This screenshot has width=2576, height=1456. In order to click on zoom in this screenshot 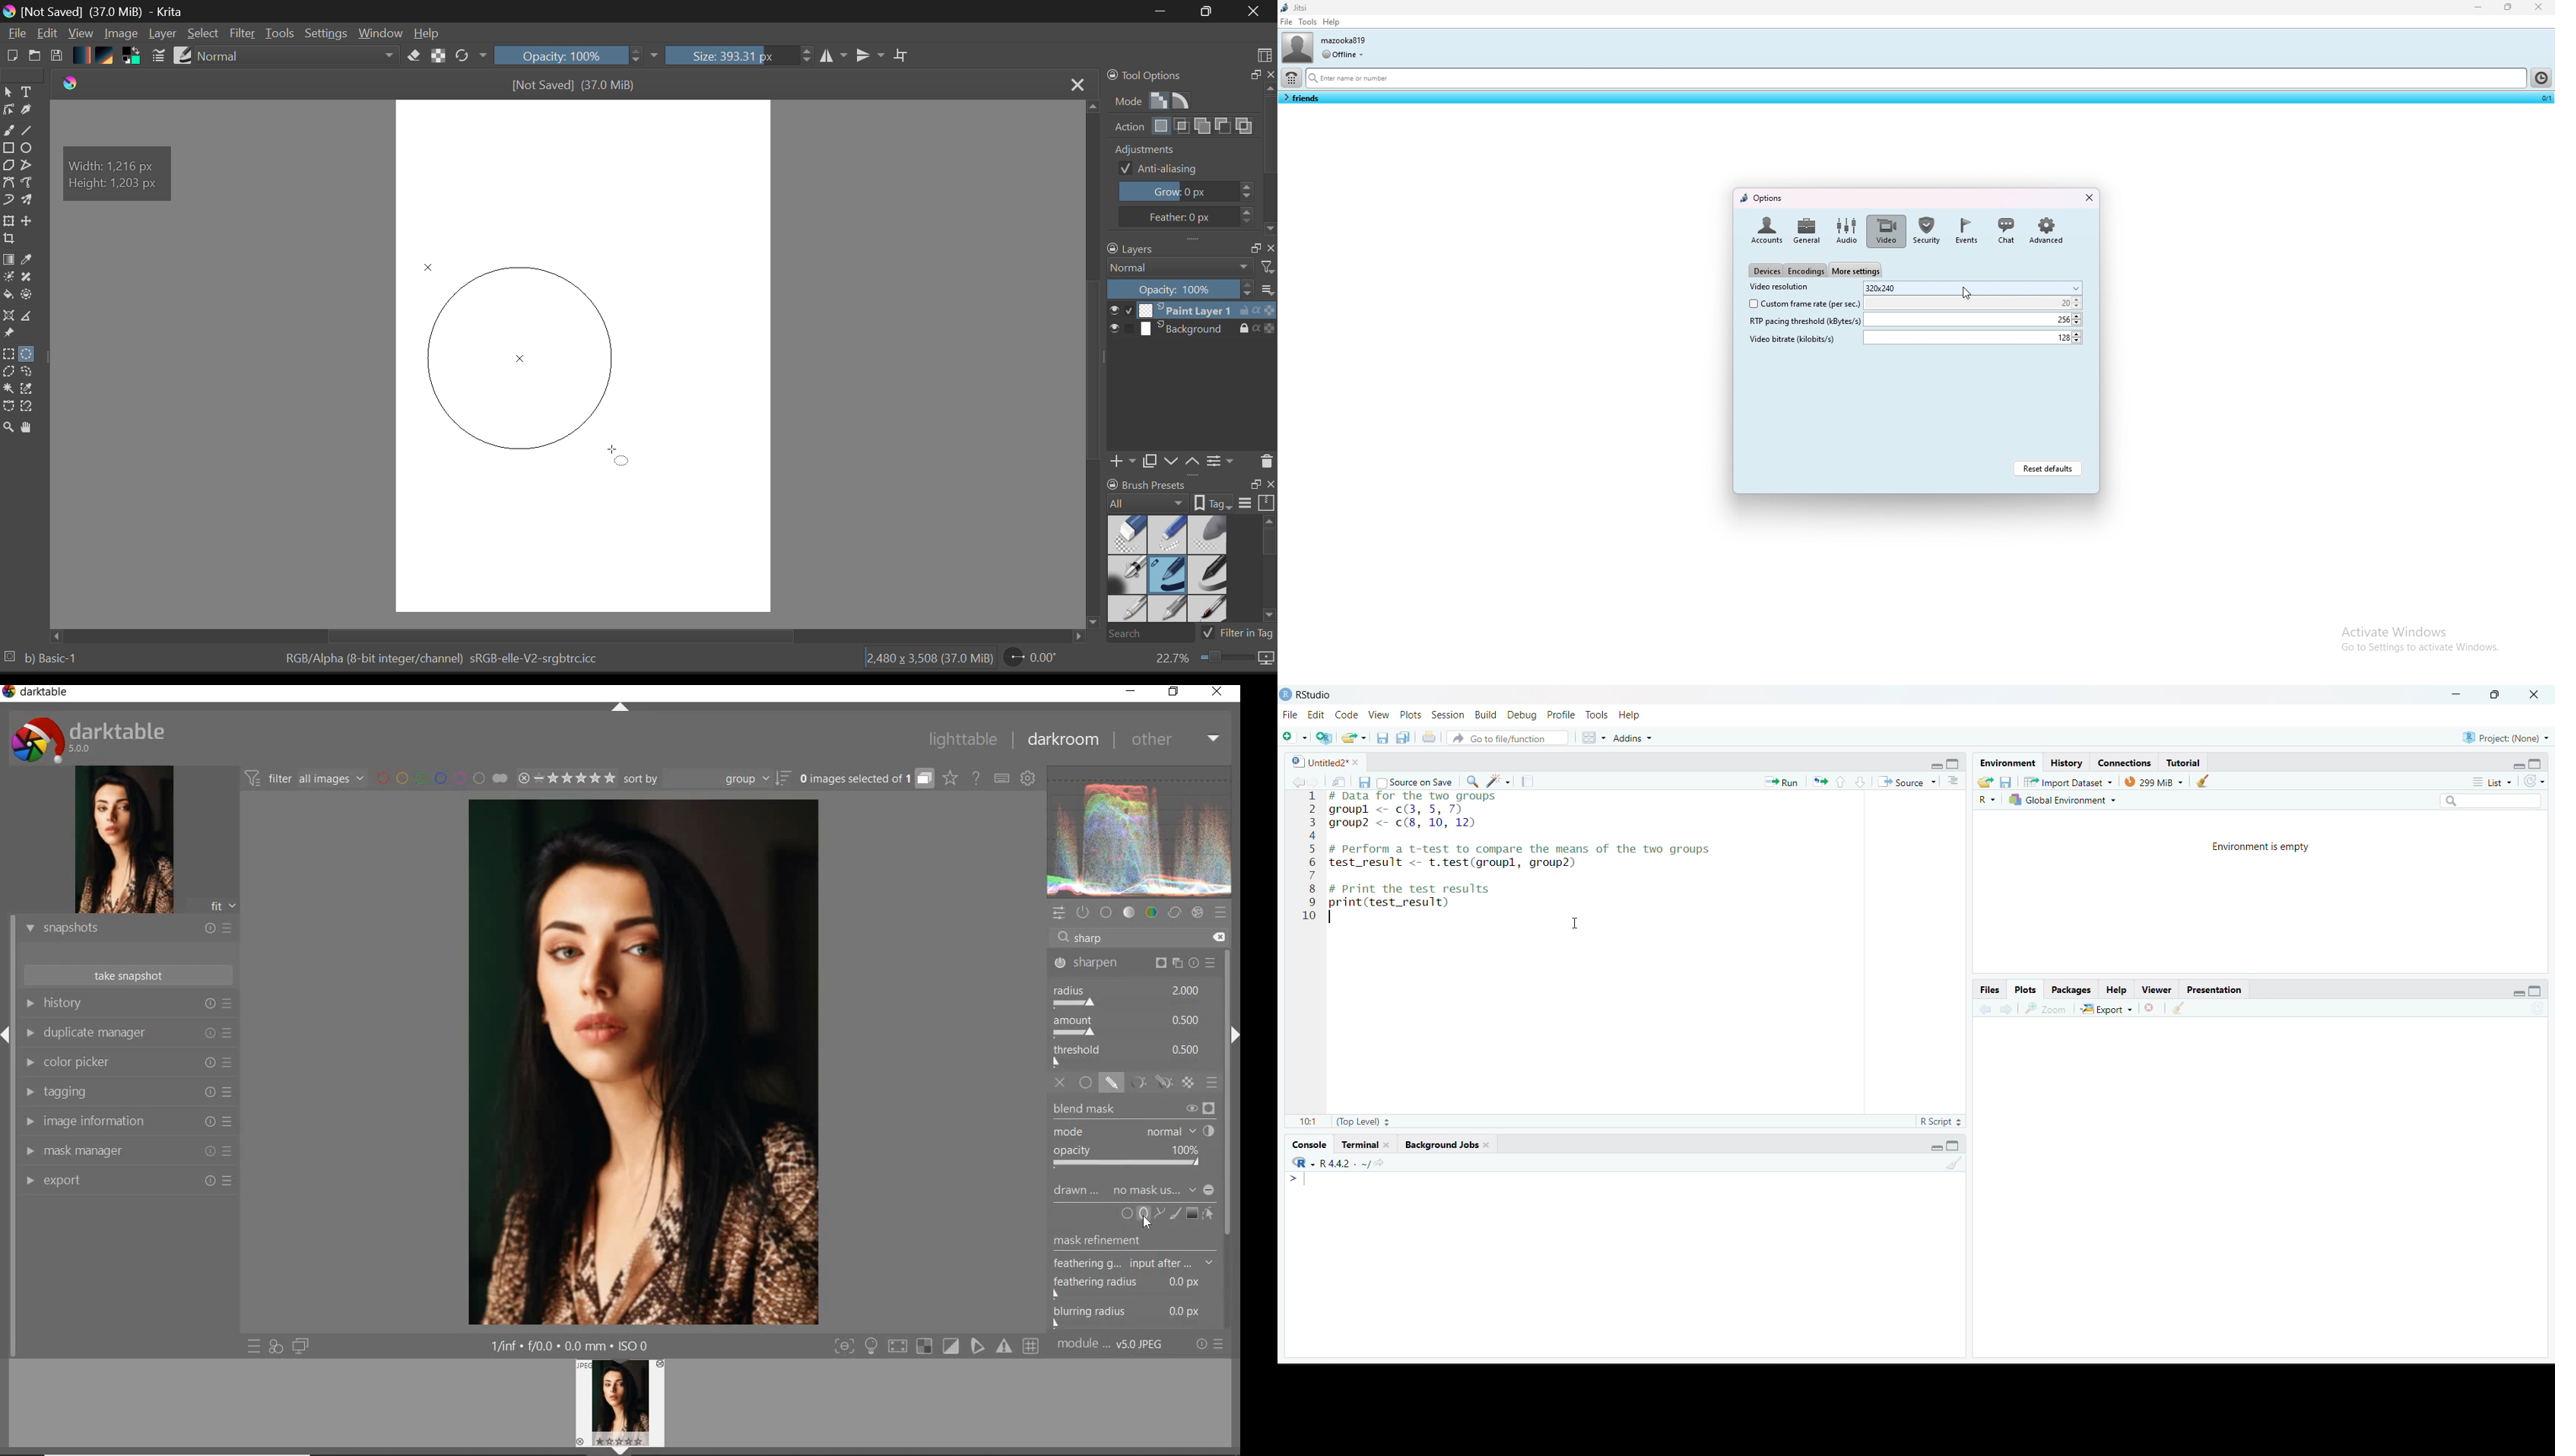, I will do `click(2044, 1008)`.